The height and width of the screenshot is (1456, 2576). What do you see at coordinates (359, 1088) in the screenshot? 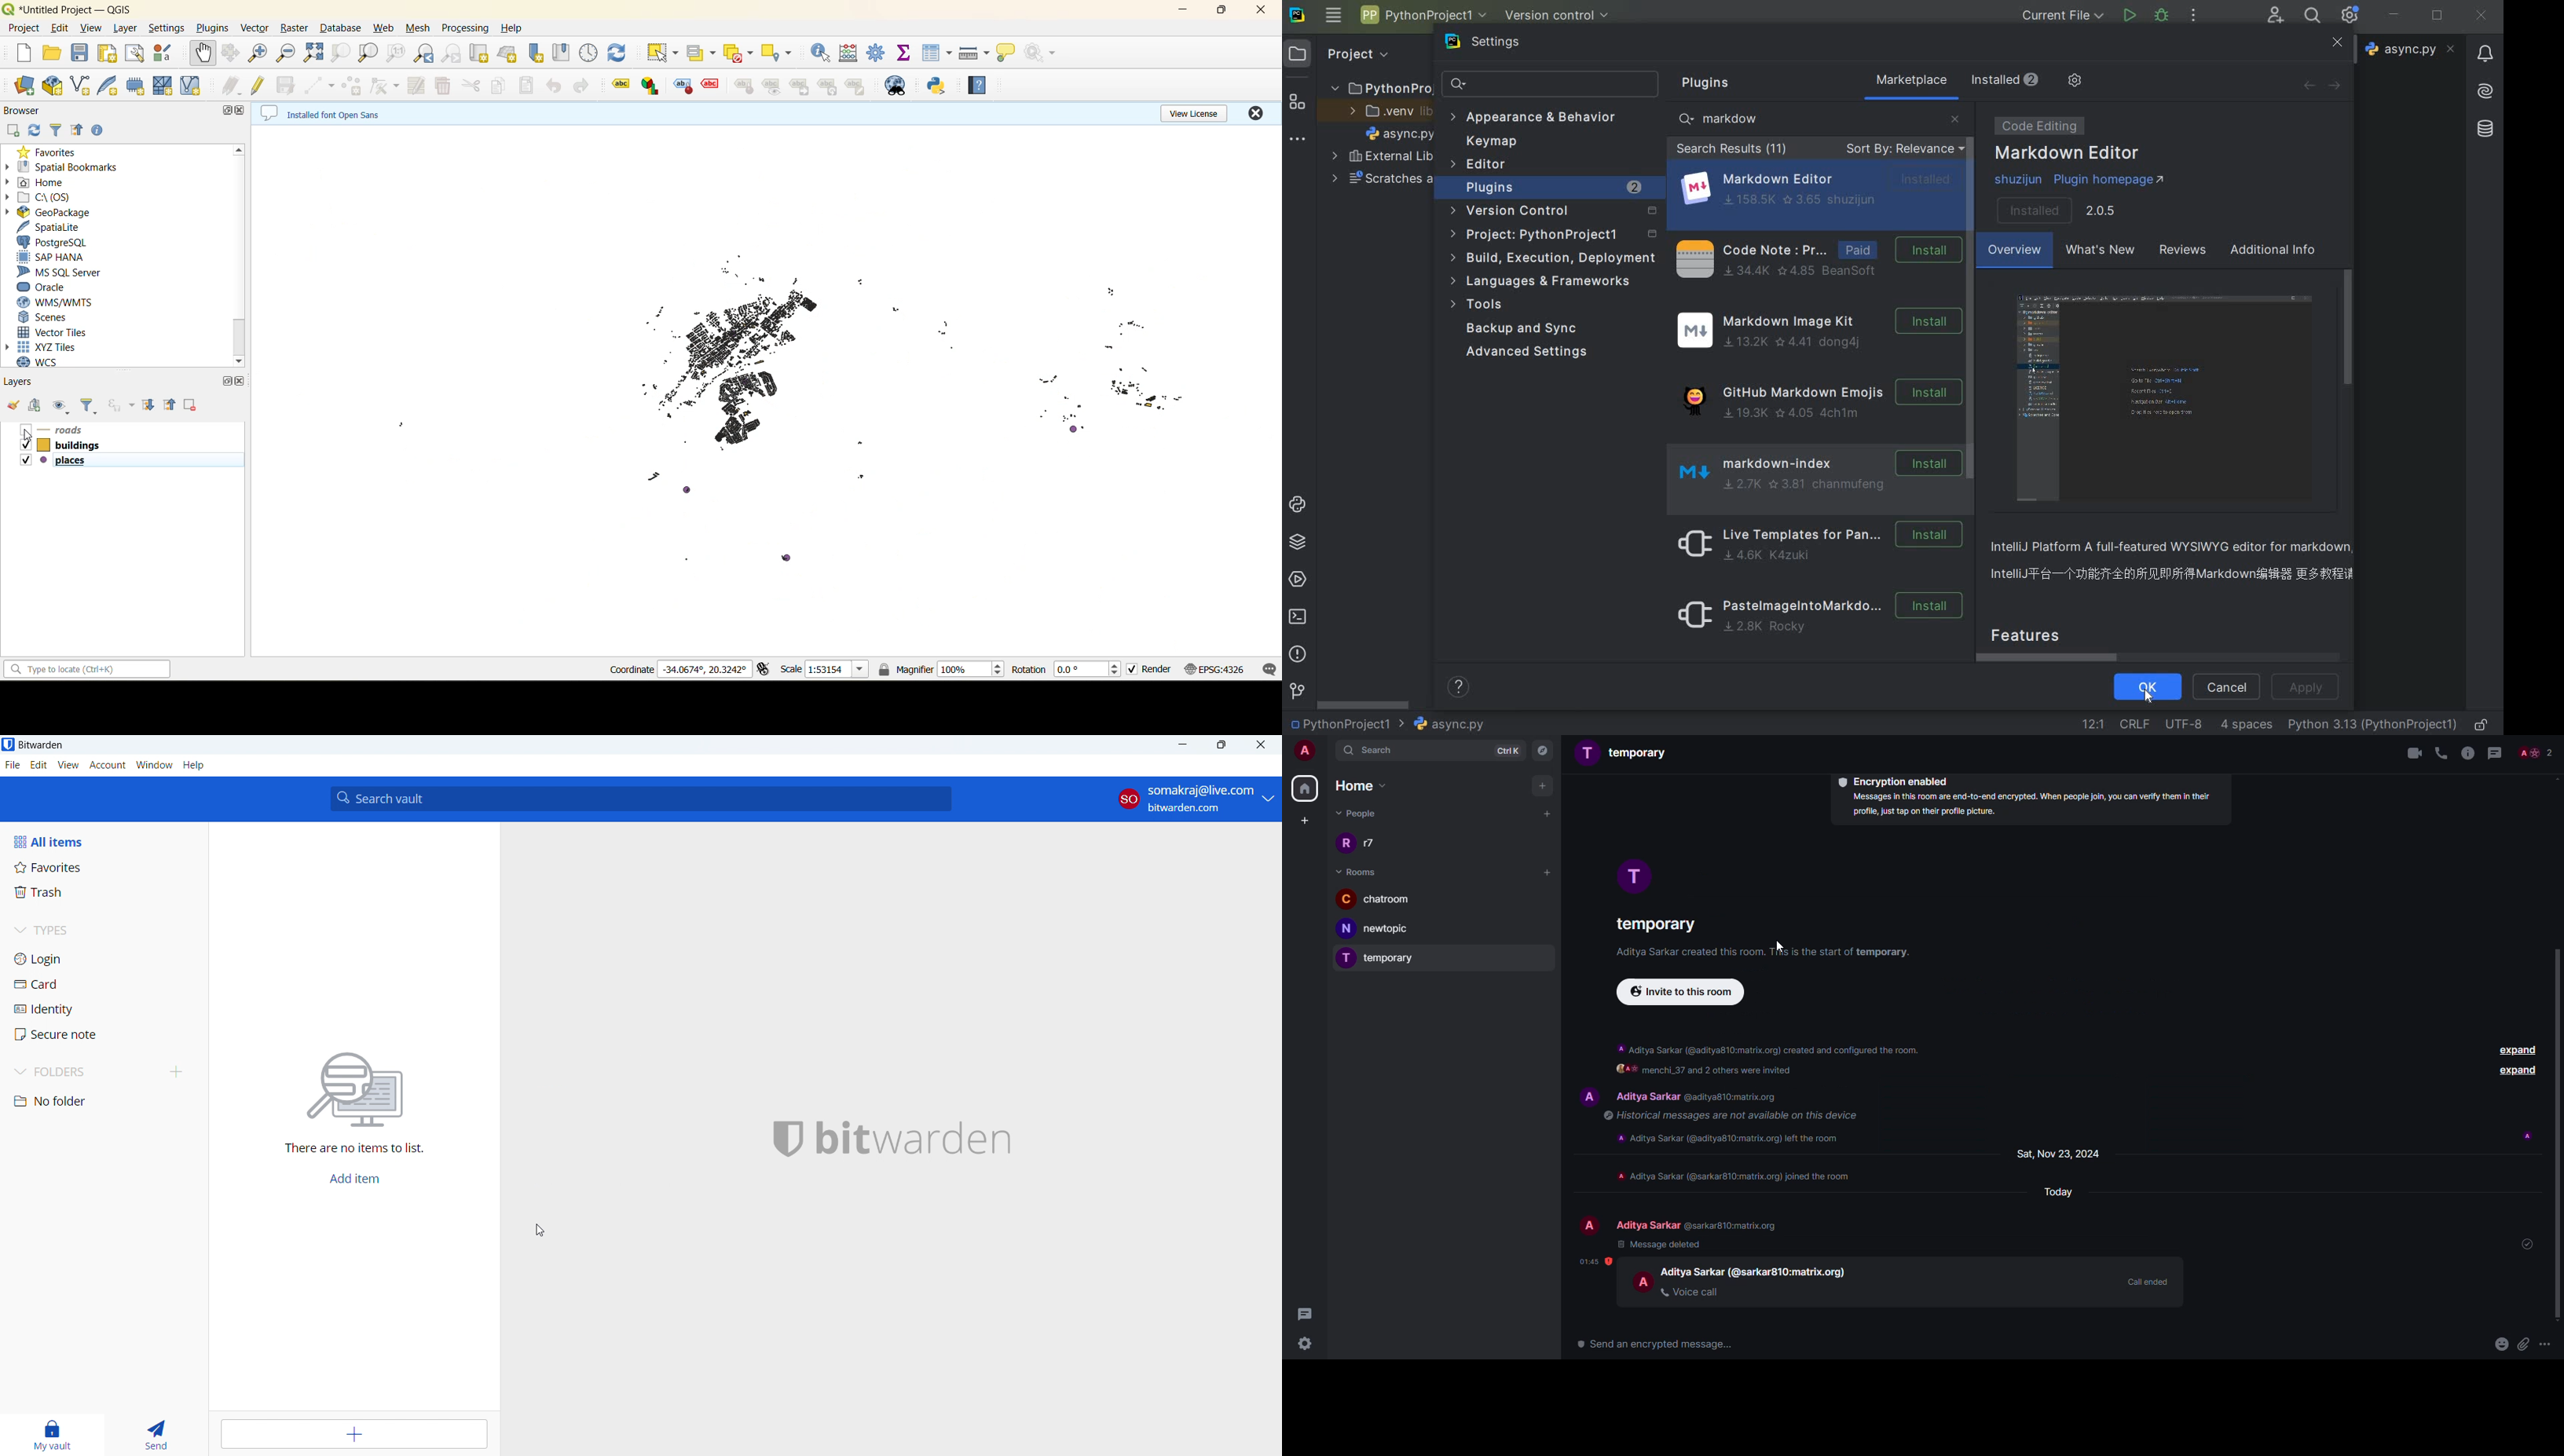
I see `SEARCHING FOR FILE IMAGE` at bounding box center [359, 1088].